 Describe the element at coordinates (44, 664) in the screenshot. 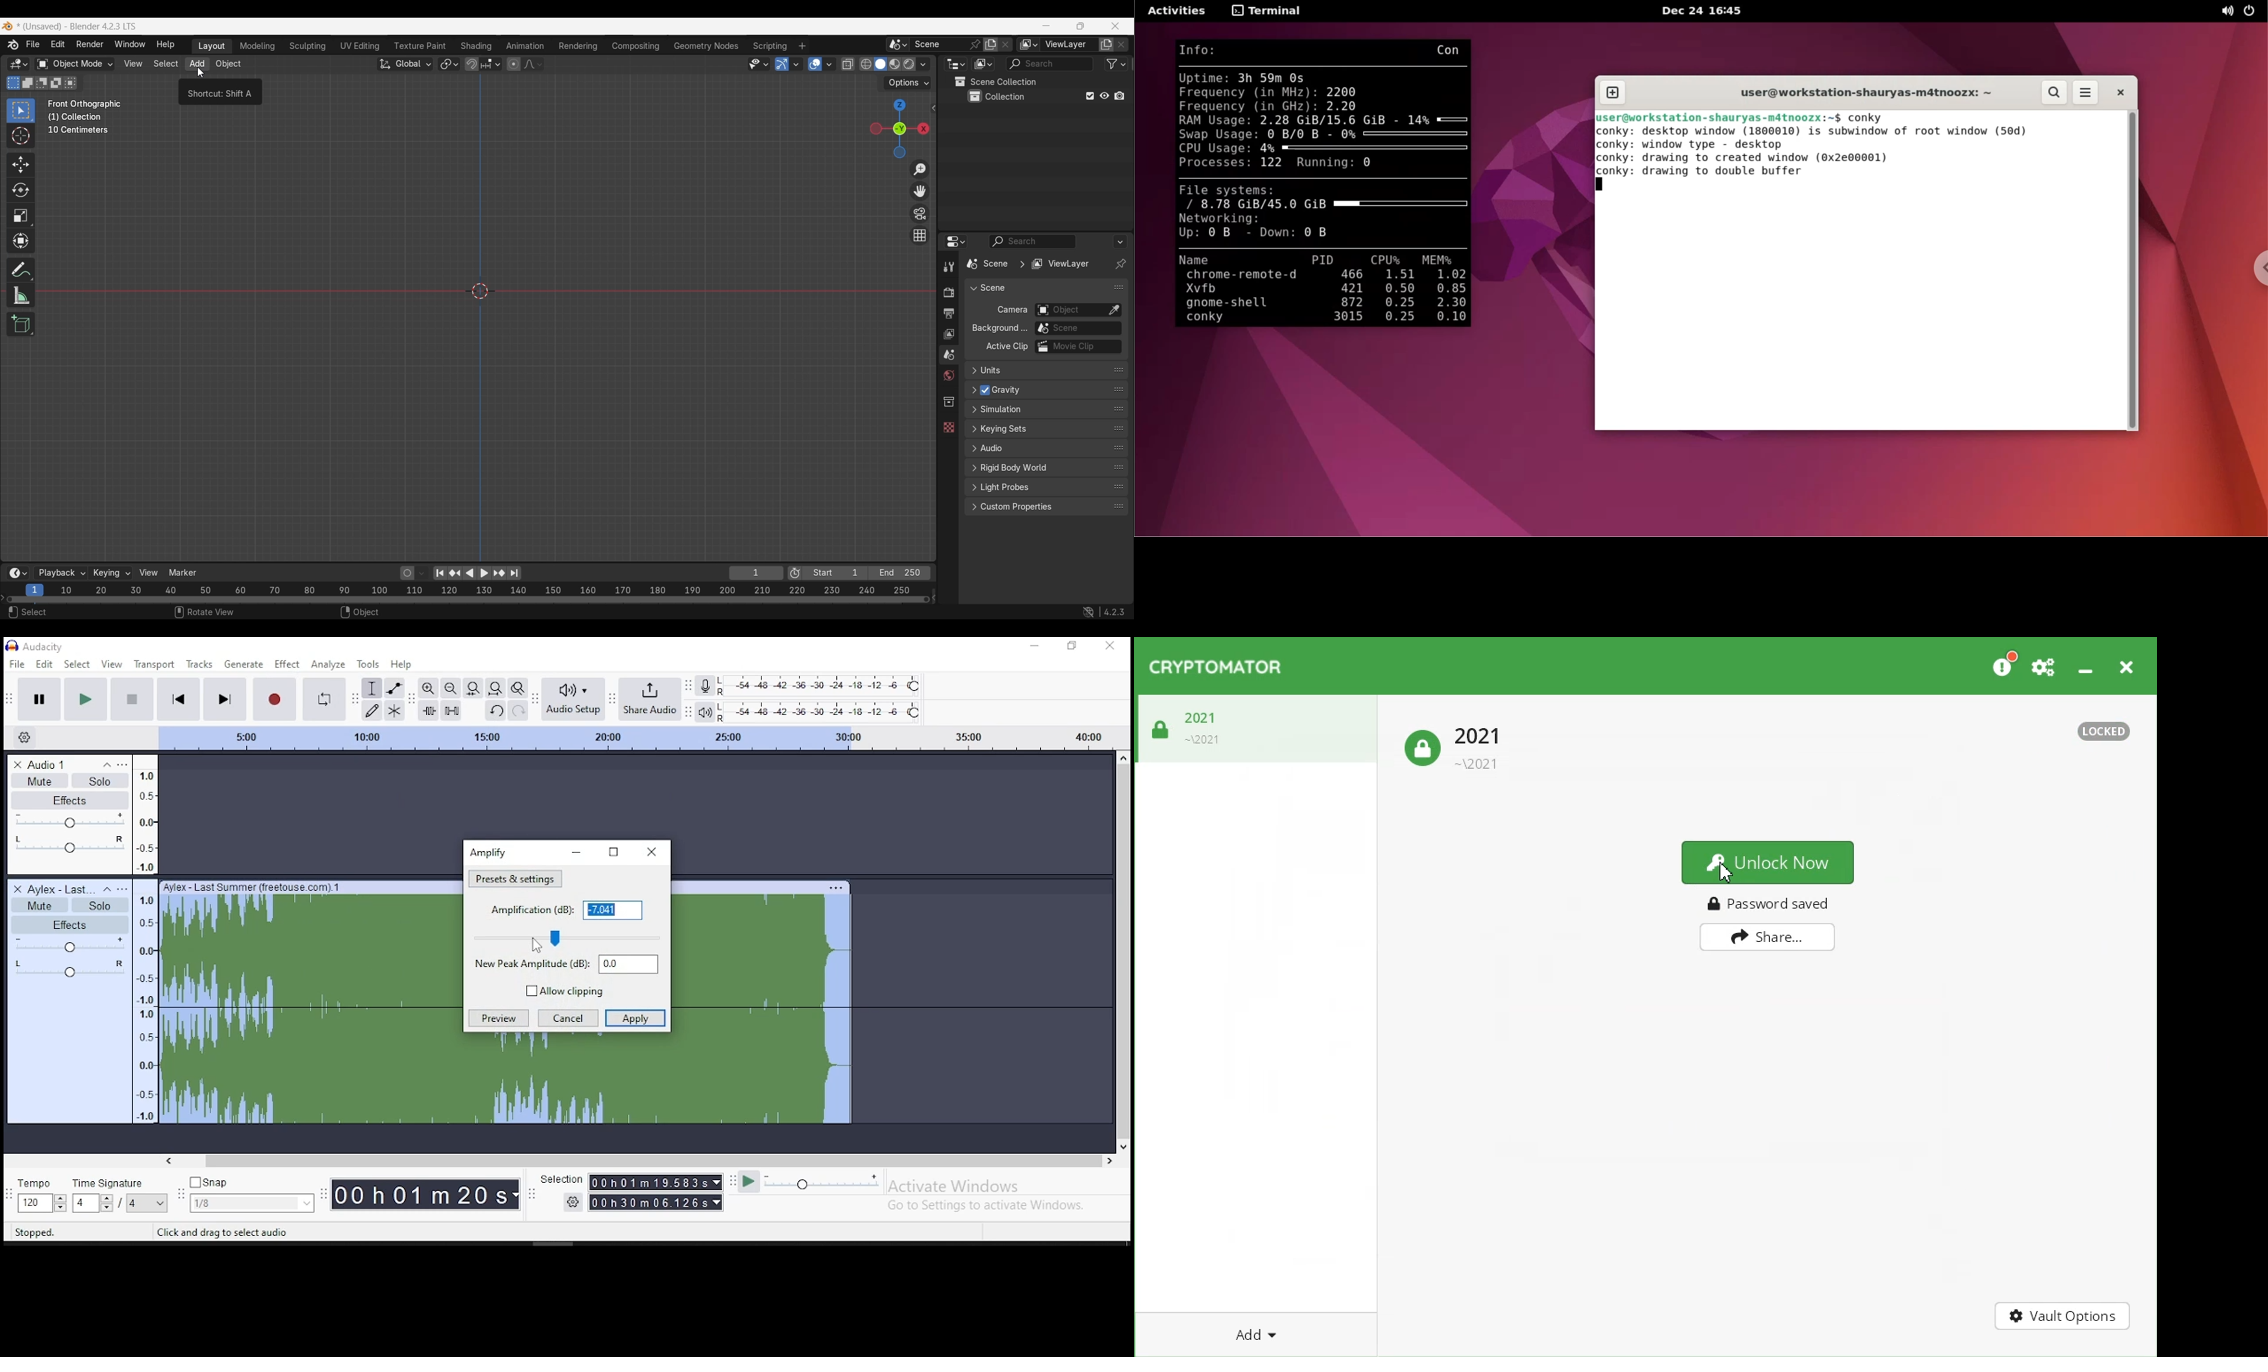

I see `edit` at that location.